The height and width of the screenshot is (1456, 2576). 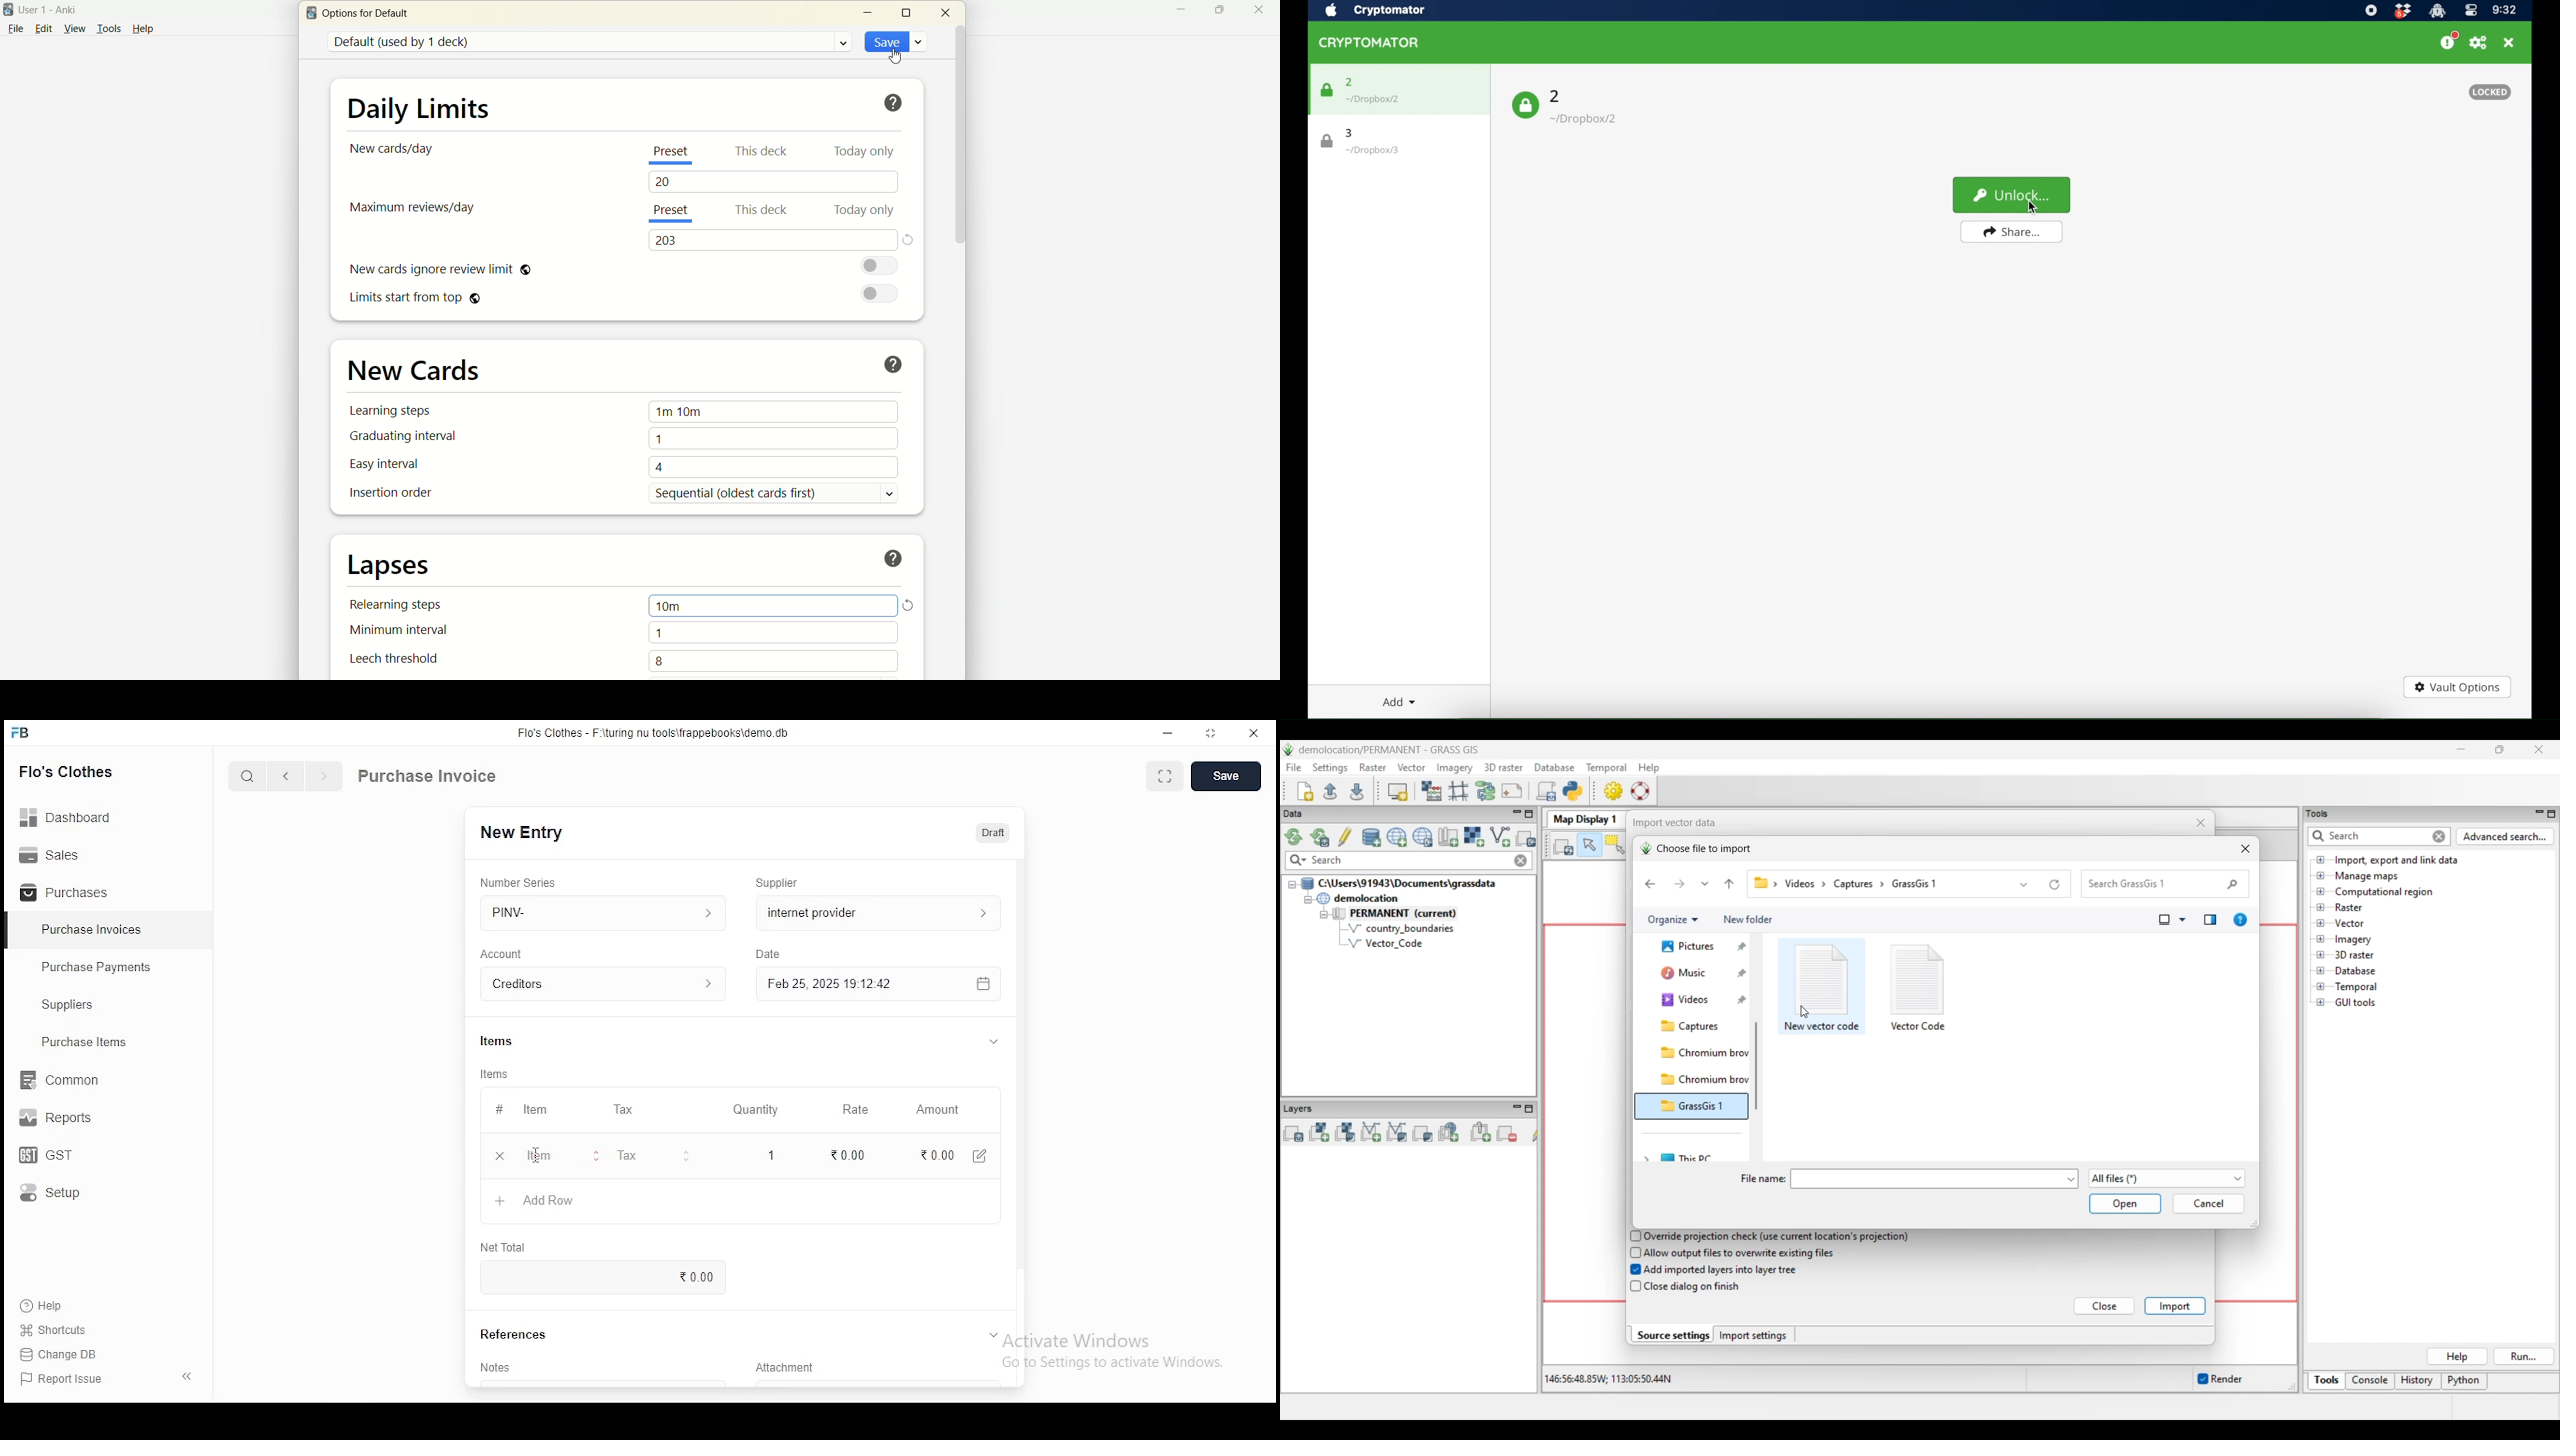 I want to click on cursor, so click(x=895, y=55).